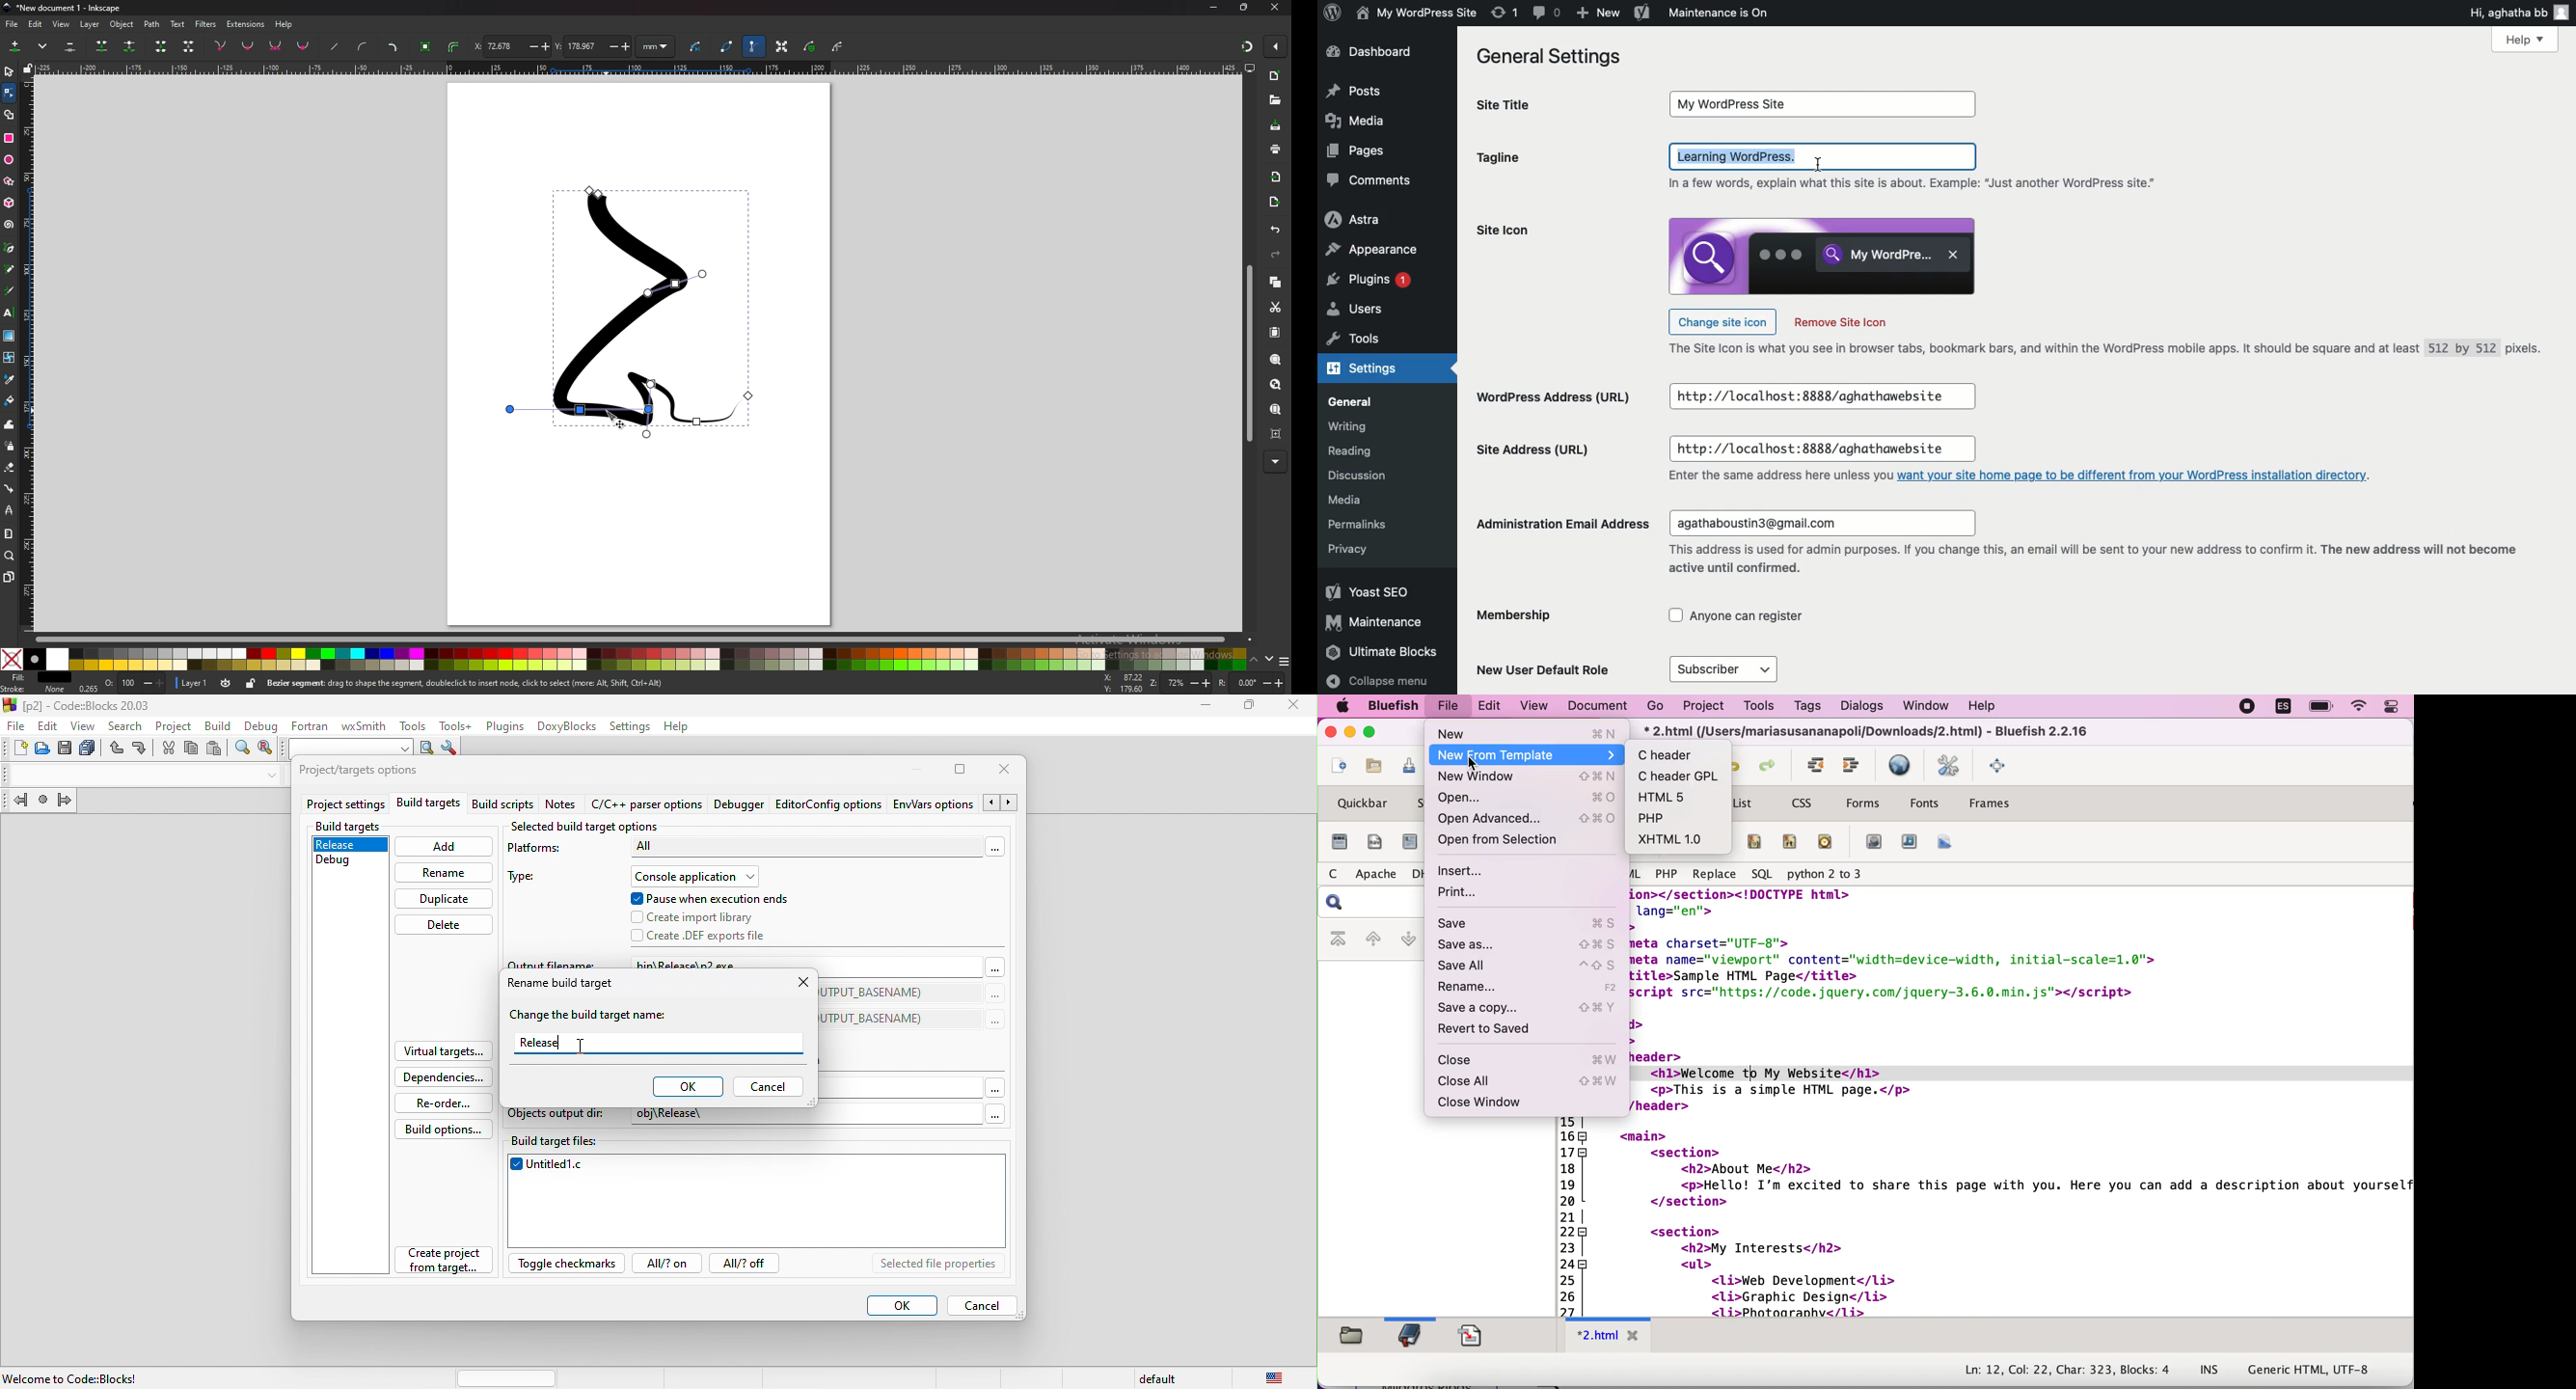 This screenshot has height=1400, width=2576. Describe the element at coordinates (1350, 500) in the screenshot. I see `Media` at that location.